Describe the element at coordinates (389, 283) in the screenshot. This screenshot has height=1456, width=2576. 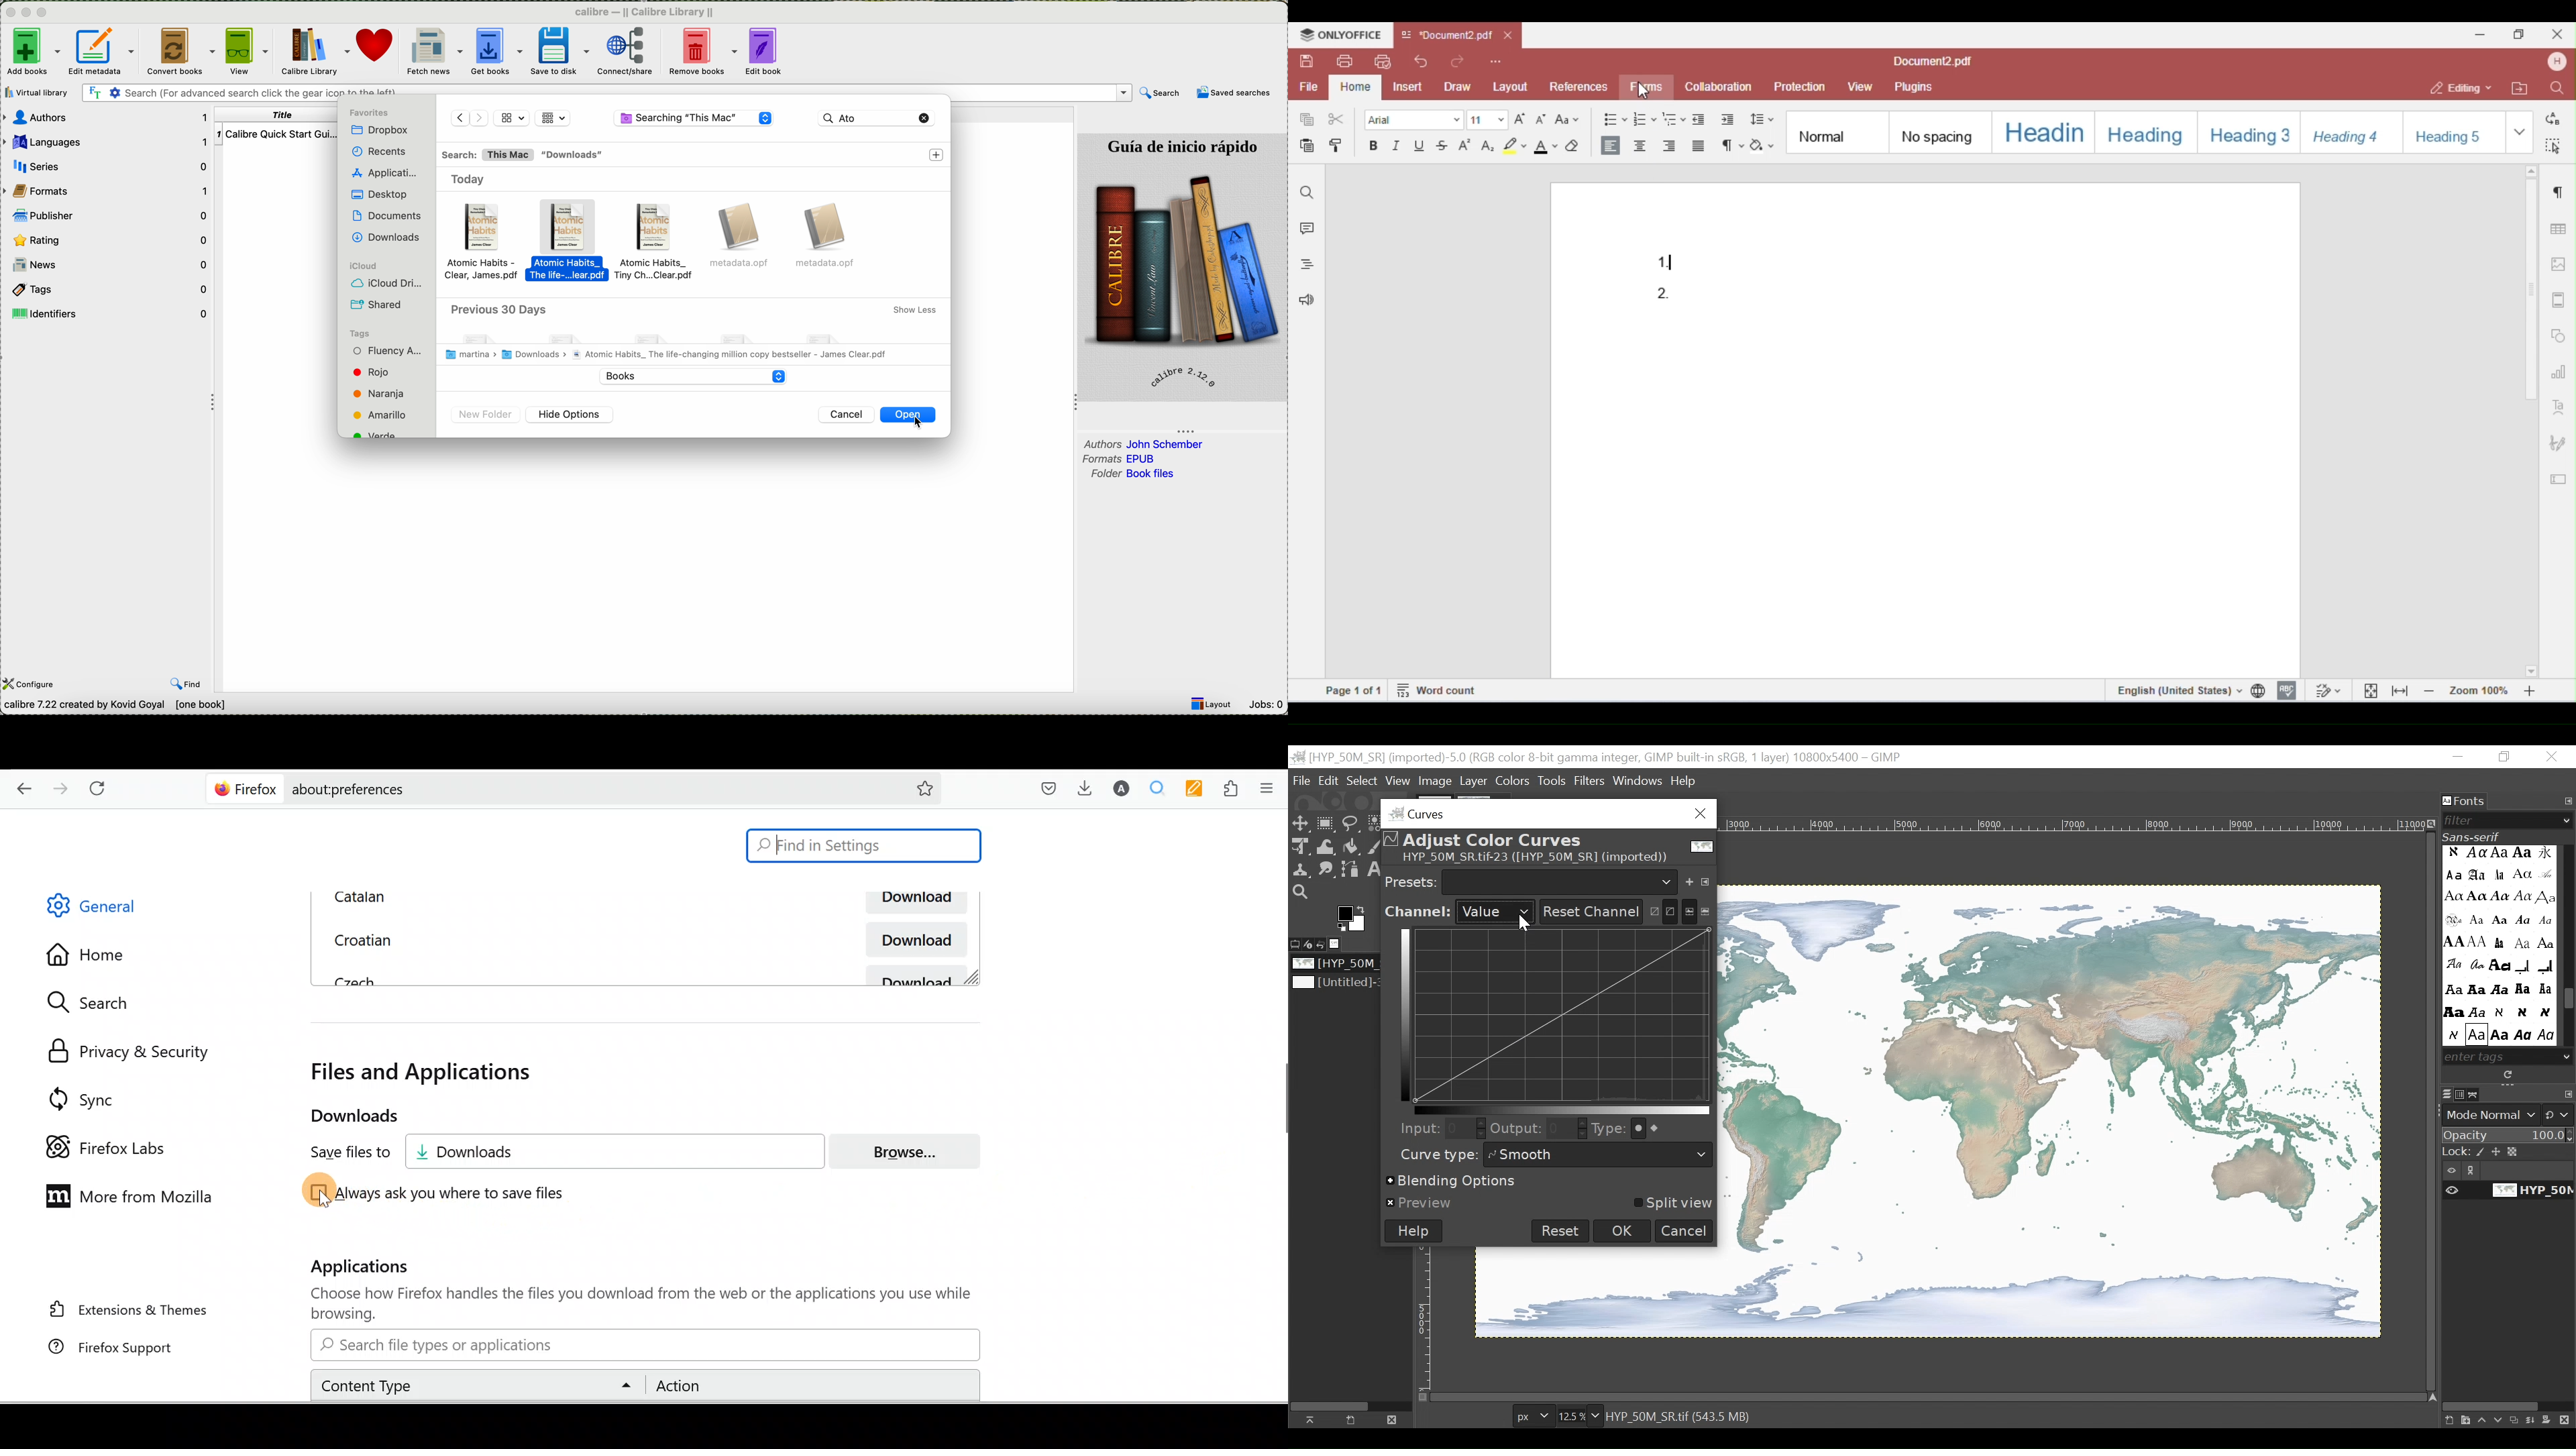
I see `icloud drive` at that location.